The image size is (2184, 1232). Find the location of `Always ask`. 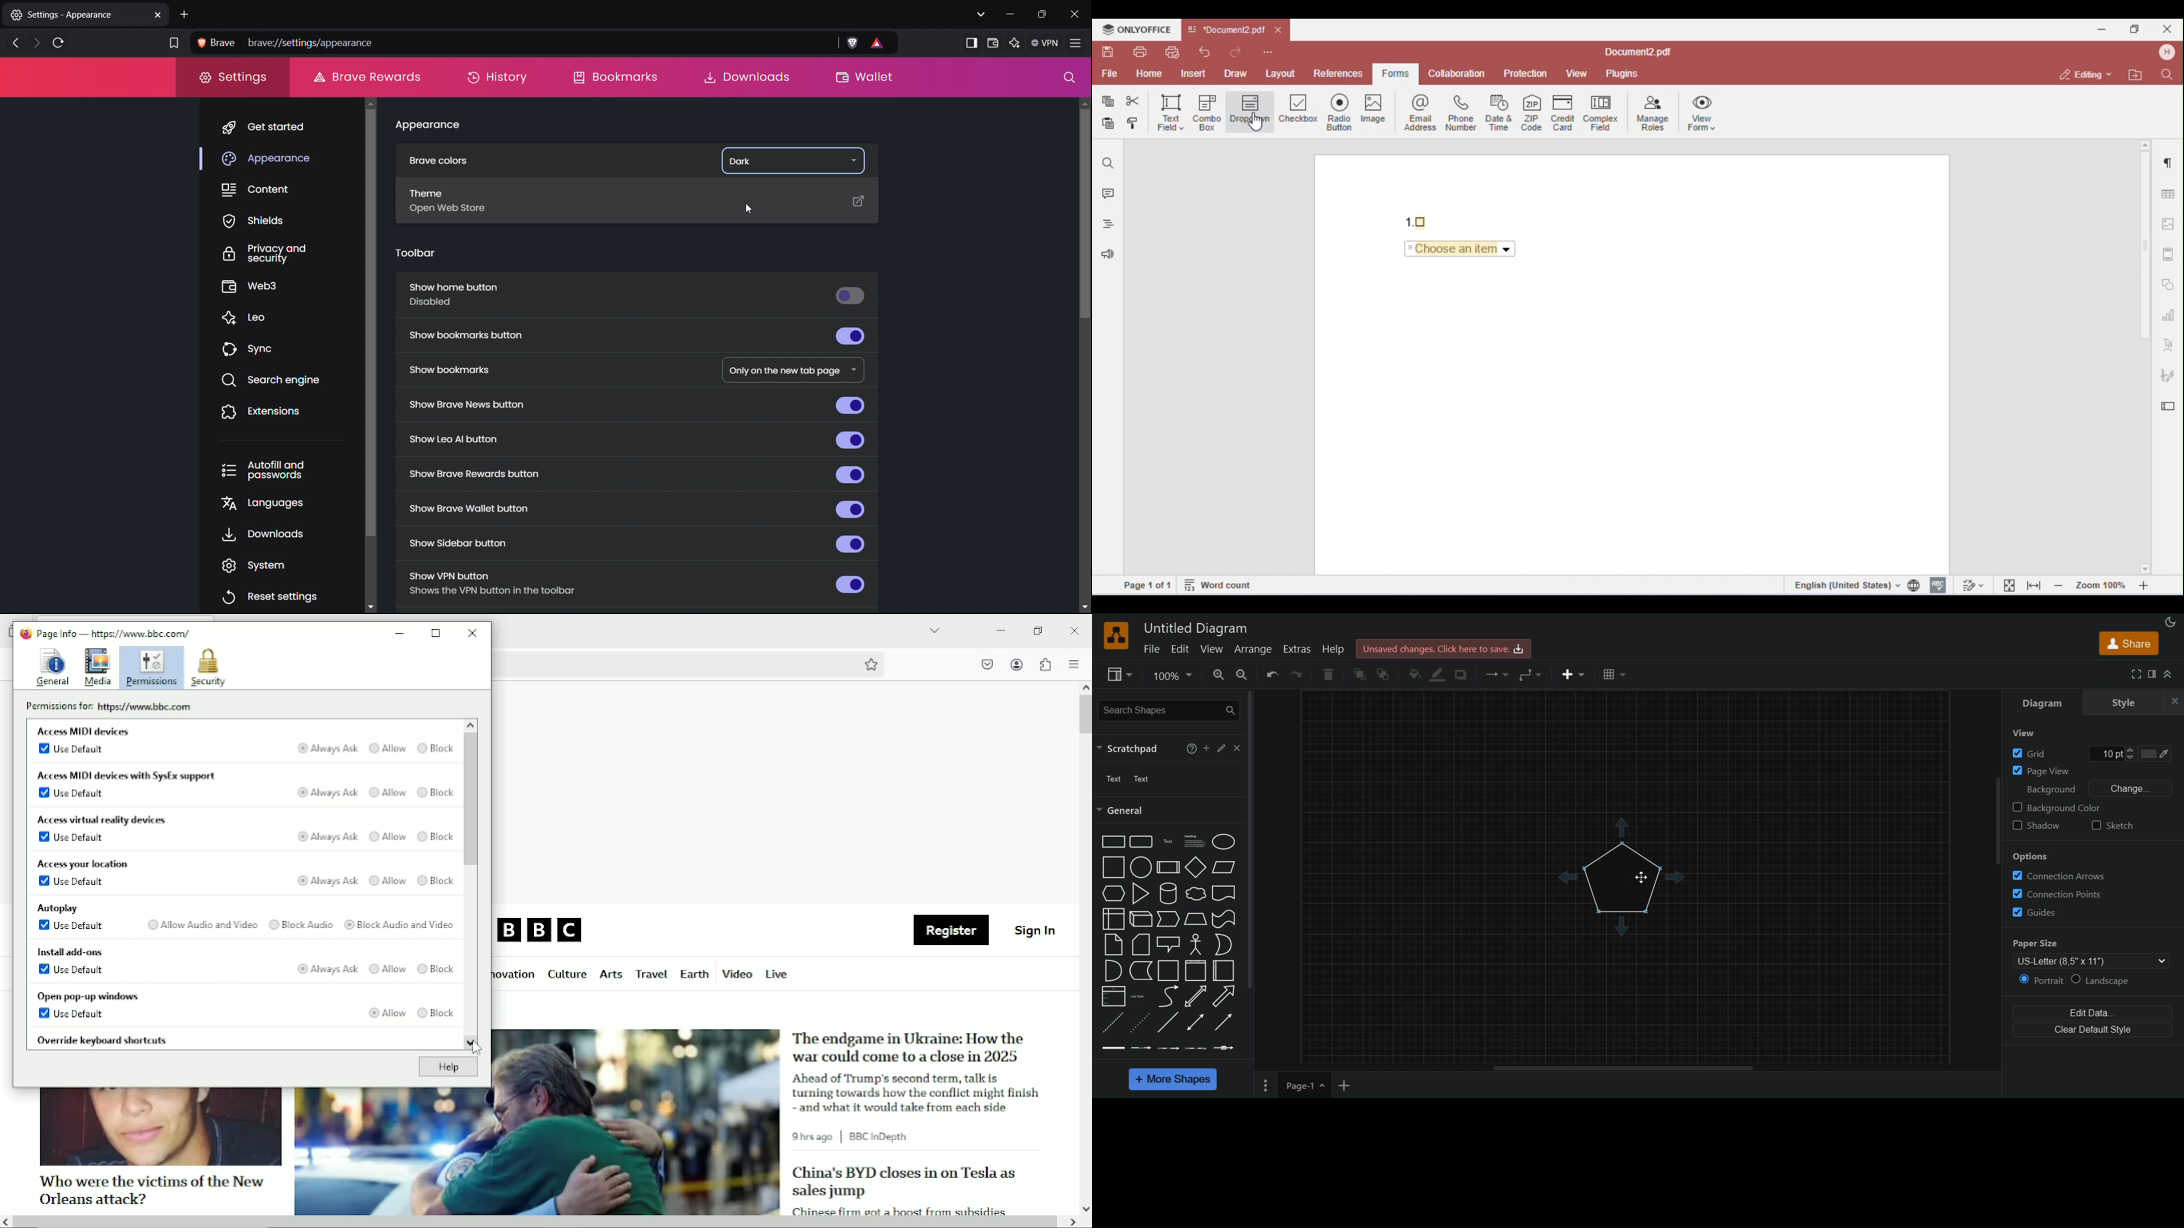

Always ask is located at coordinates (328, 969).